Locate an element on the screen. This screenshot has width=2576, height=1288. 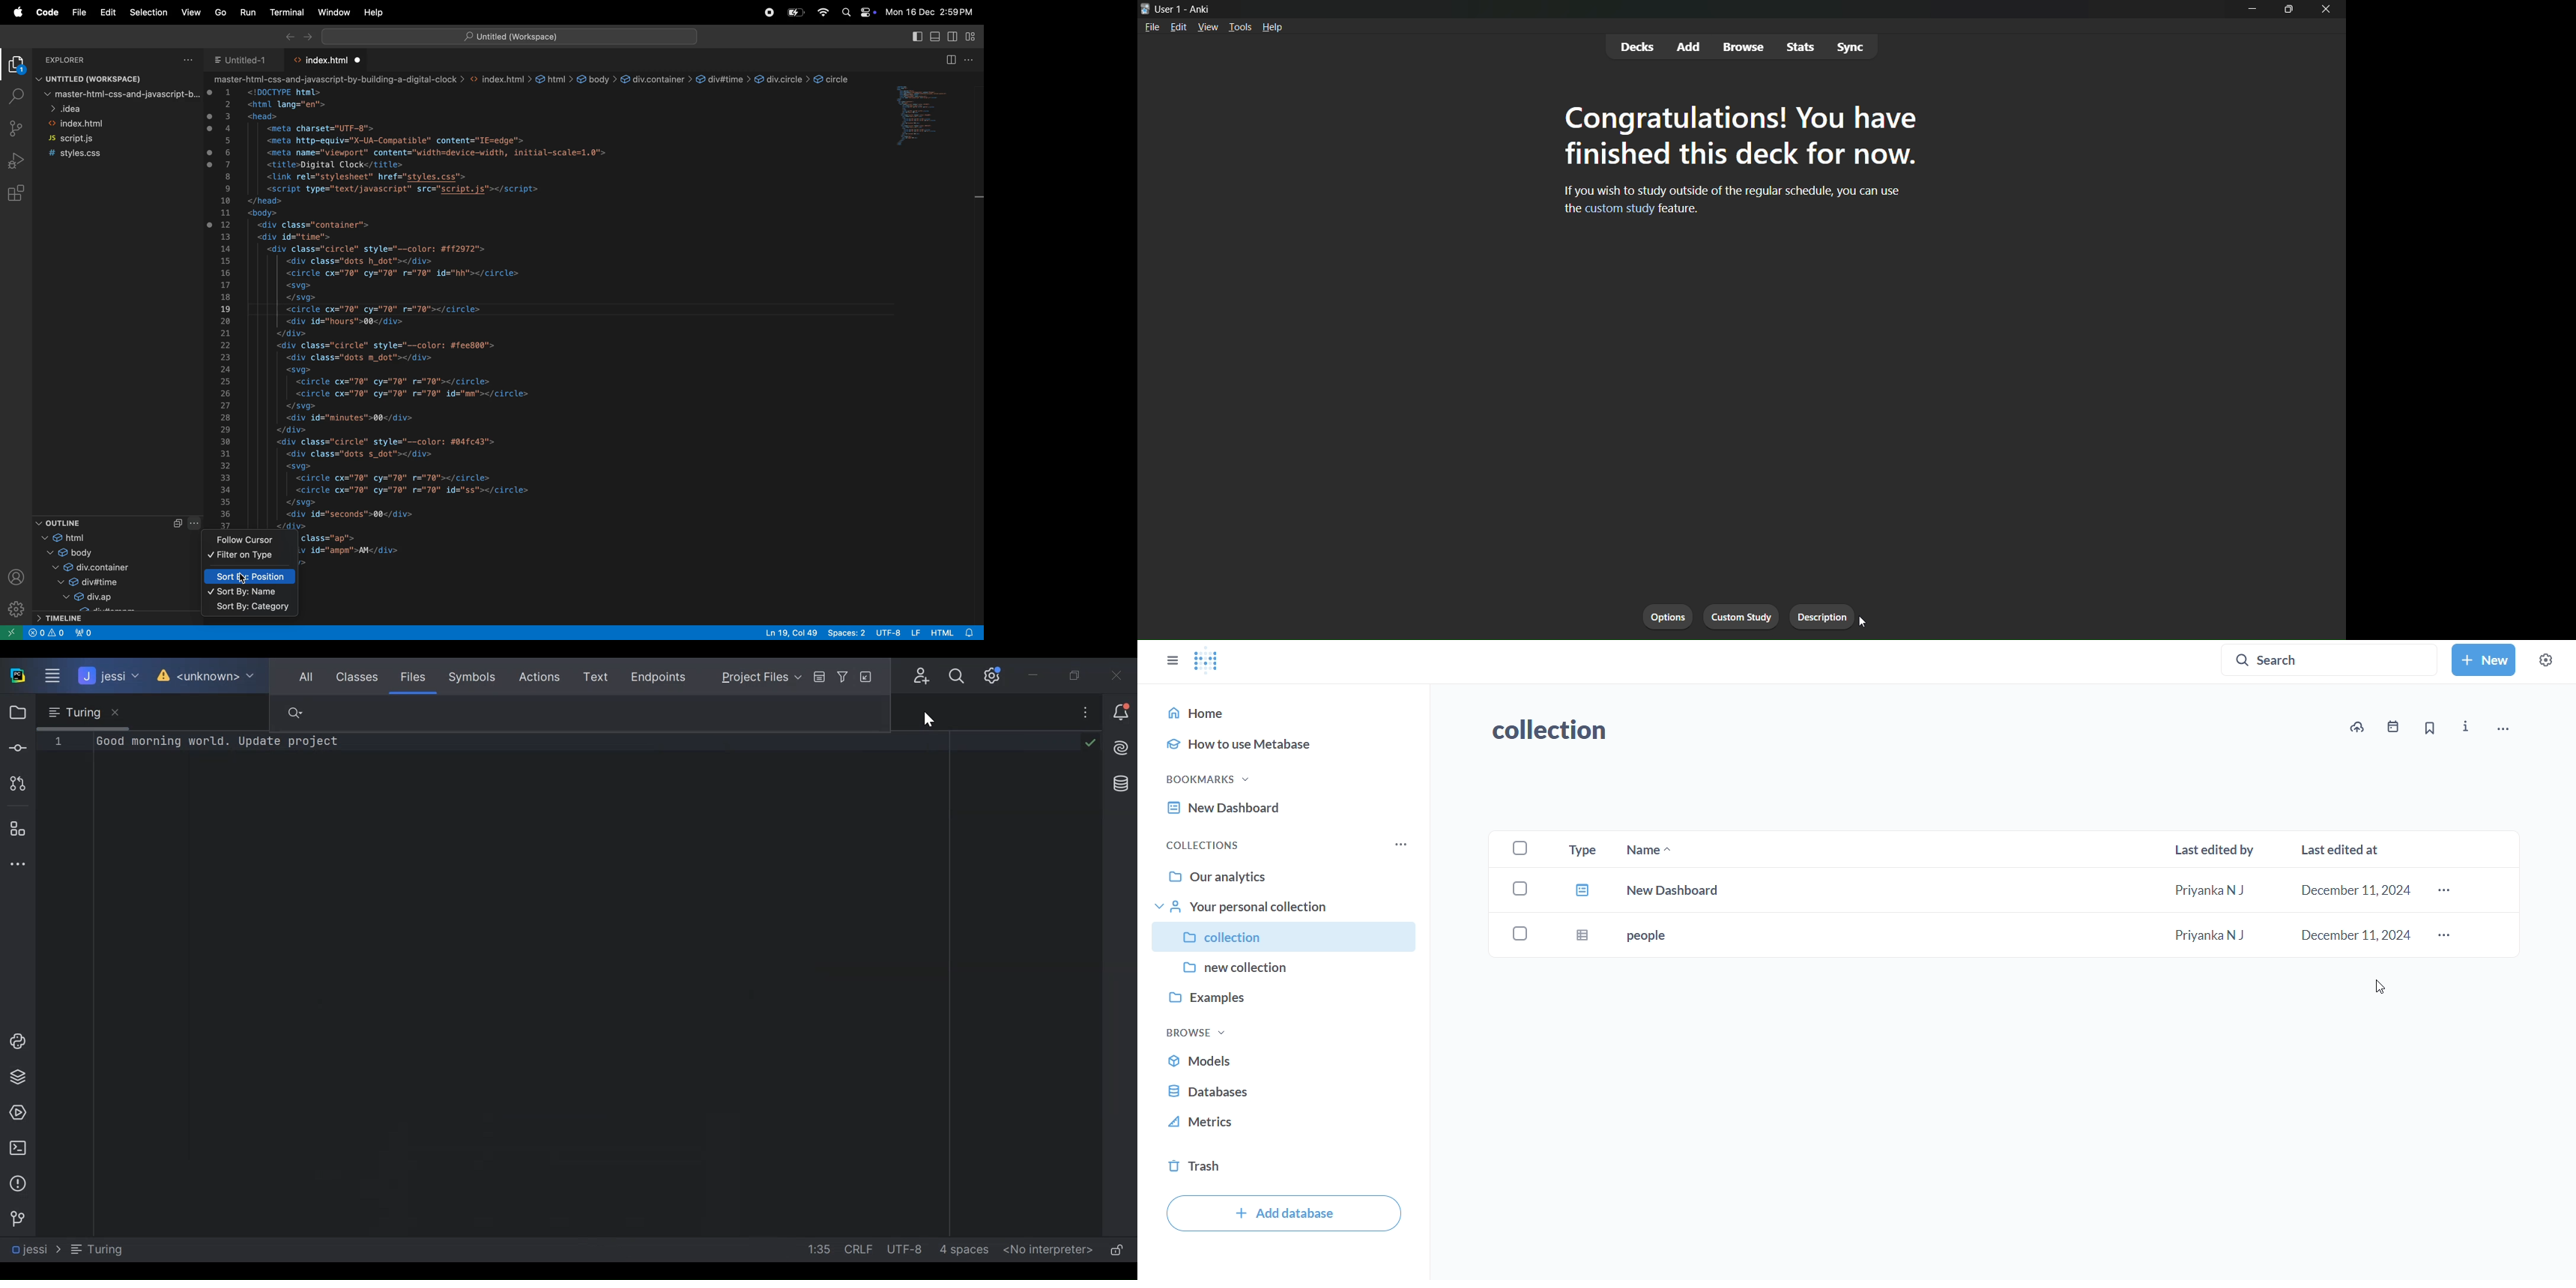
Commit is located at coordinates (17, 748).